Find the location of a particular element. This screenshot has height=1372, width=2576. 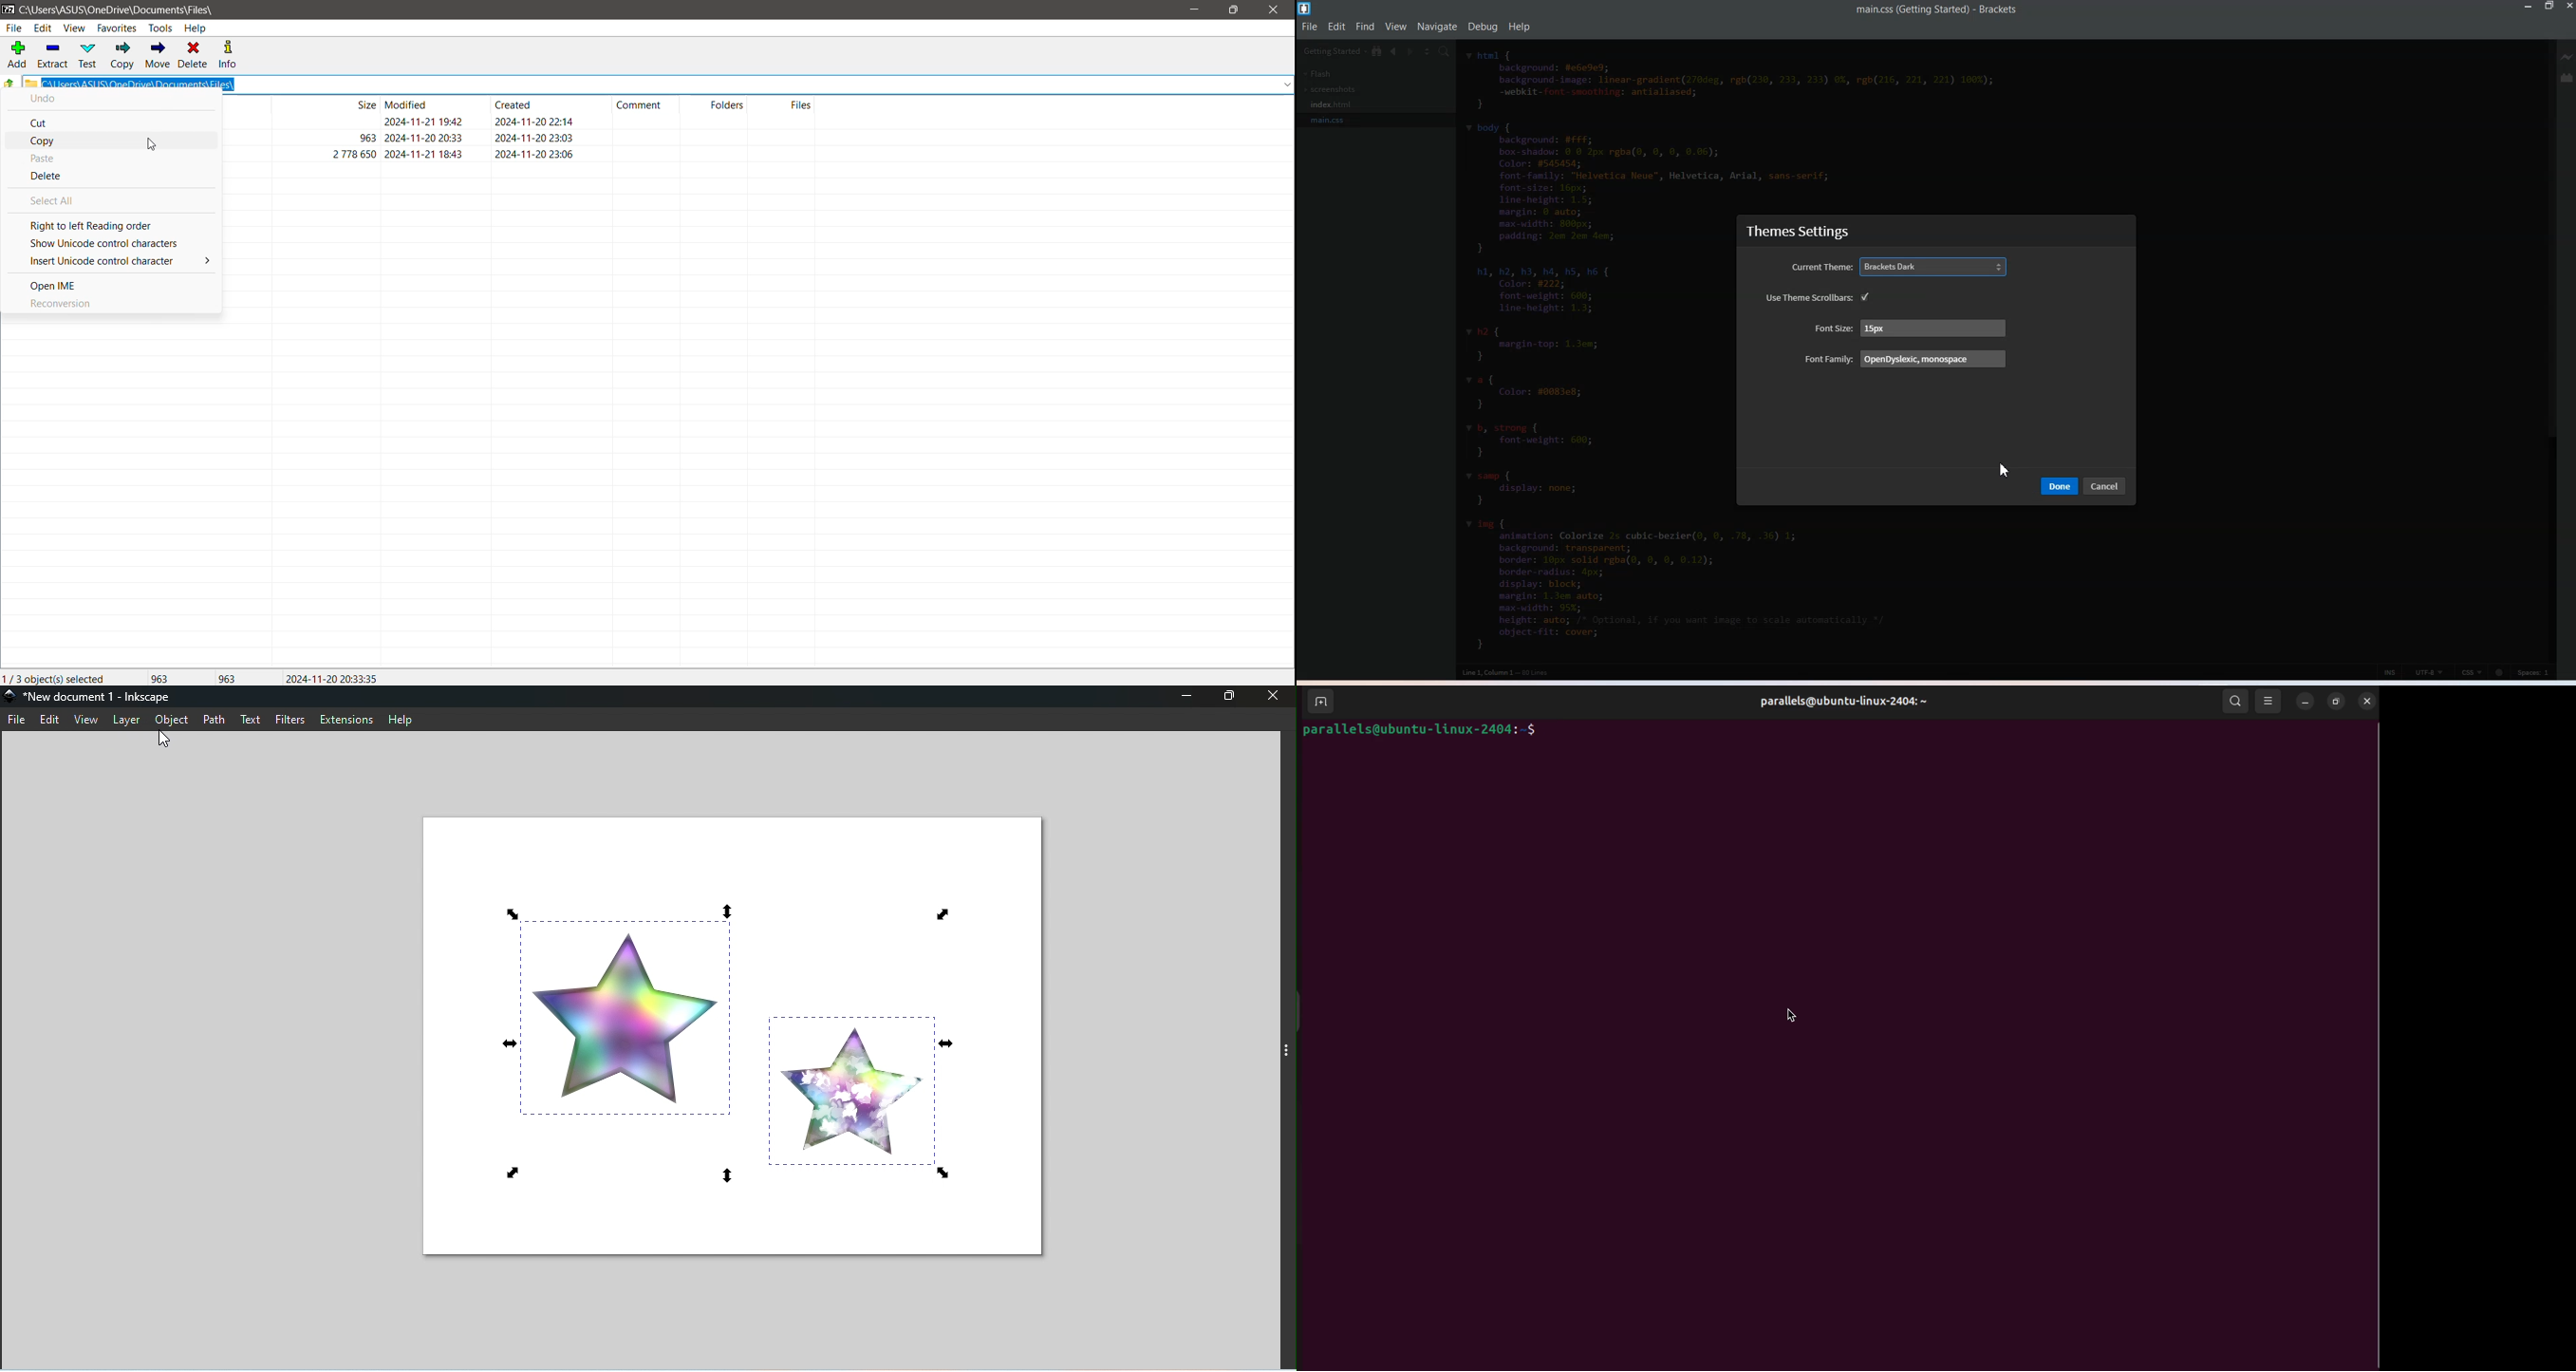

Extension Manager is located at coordinates (2568, 77).